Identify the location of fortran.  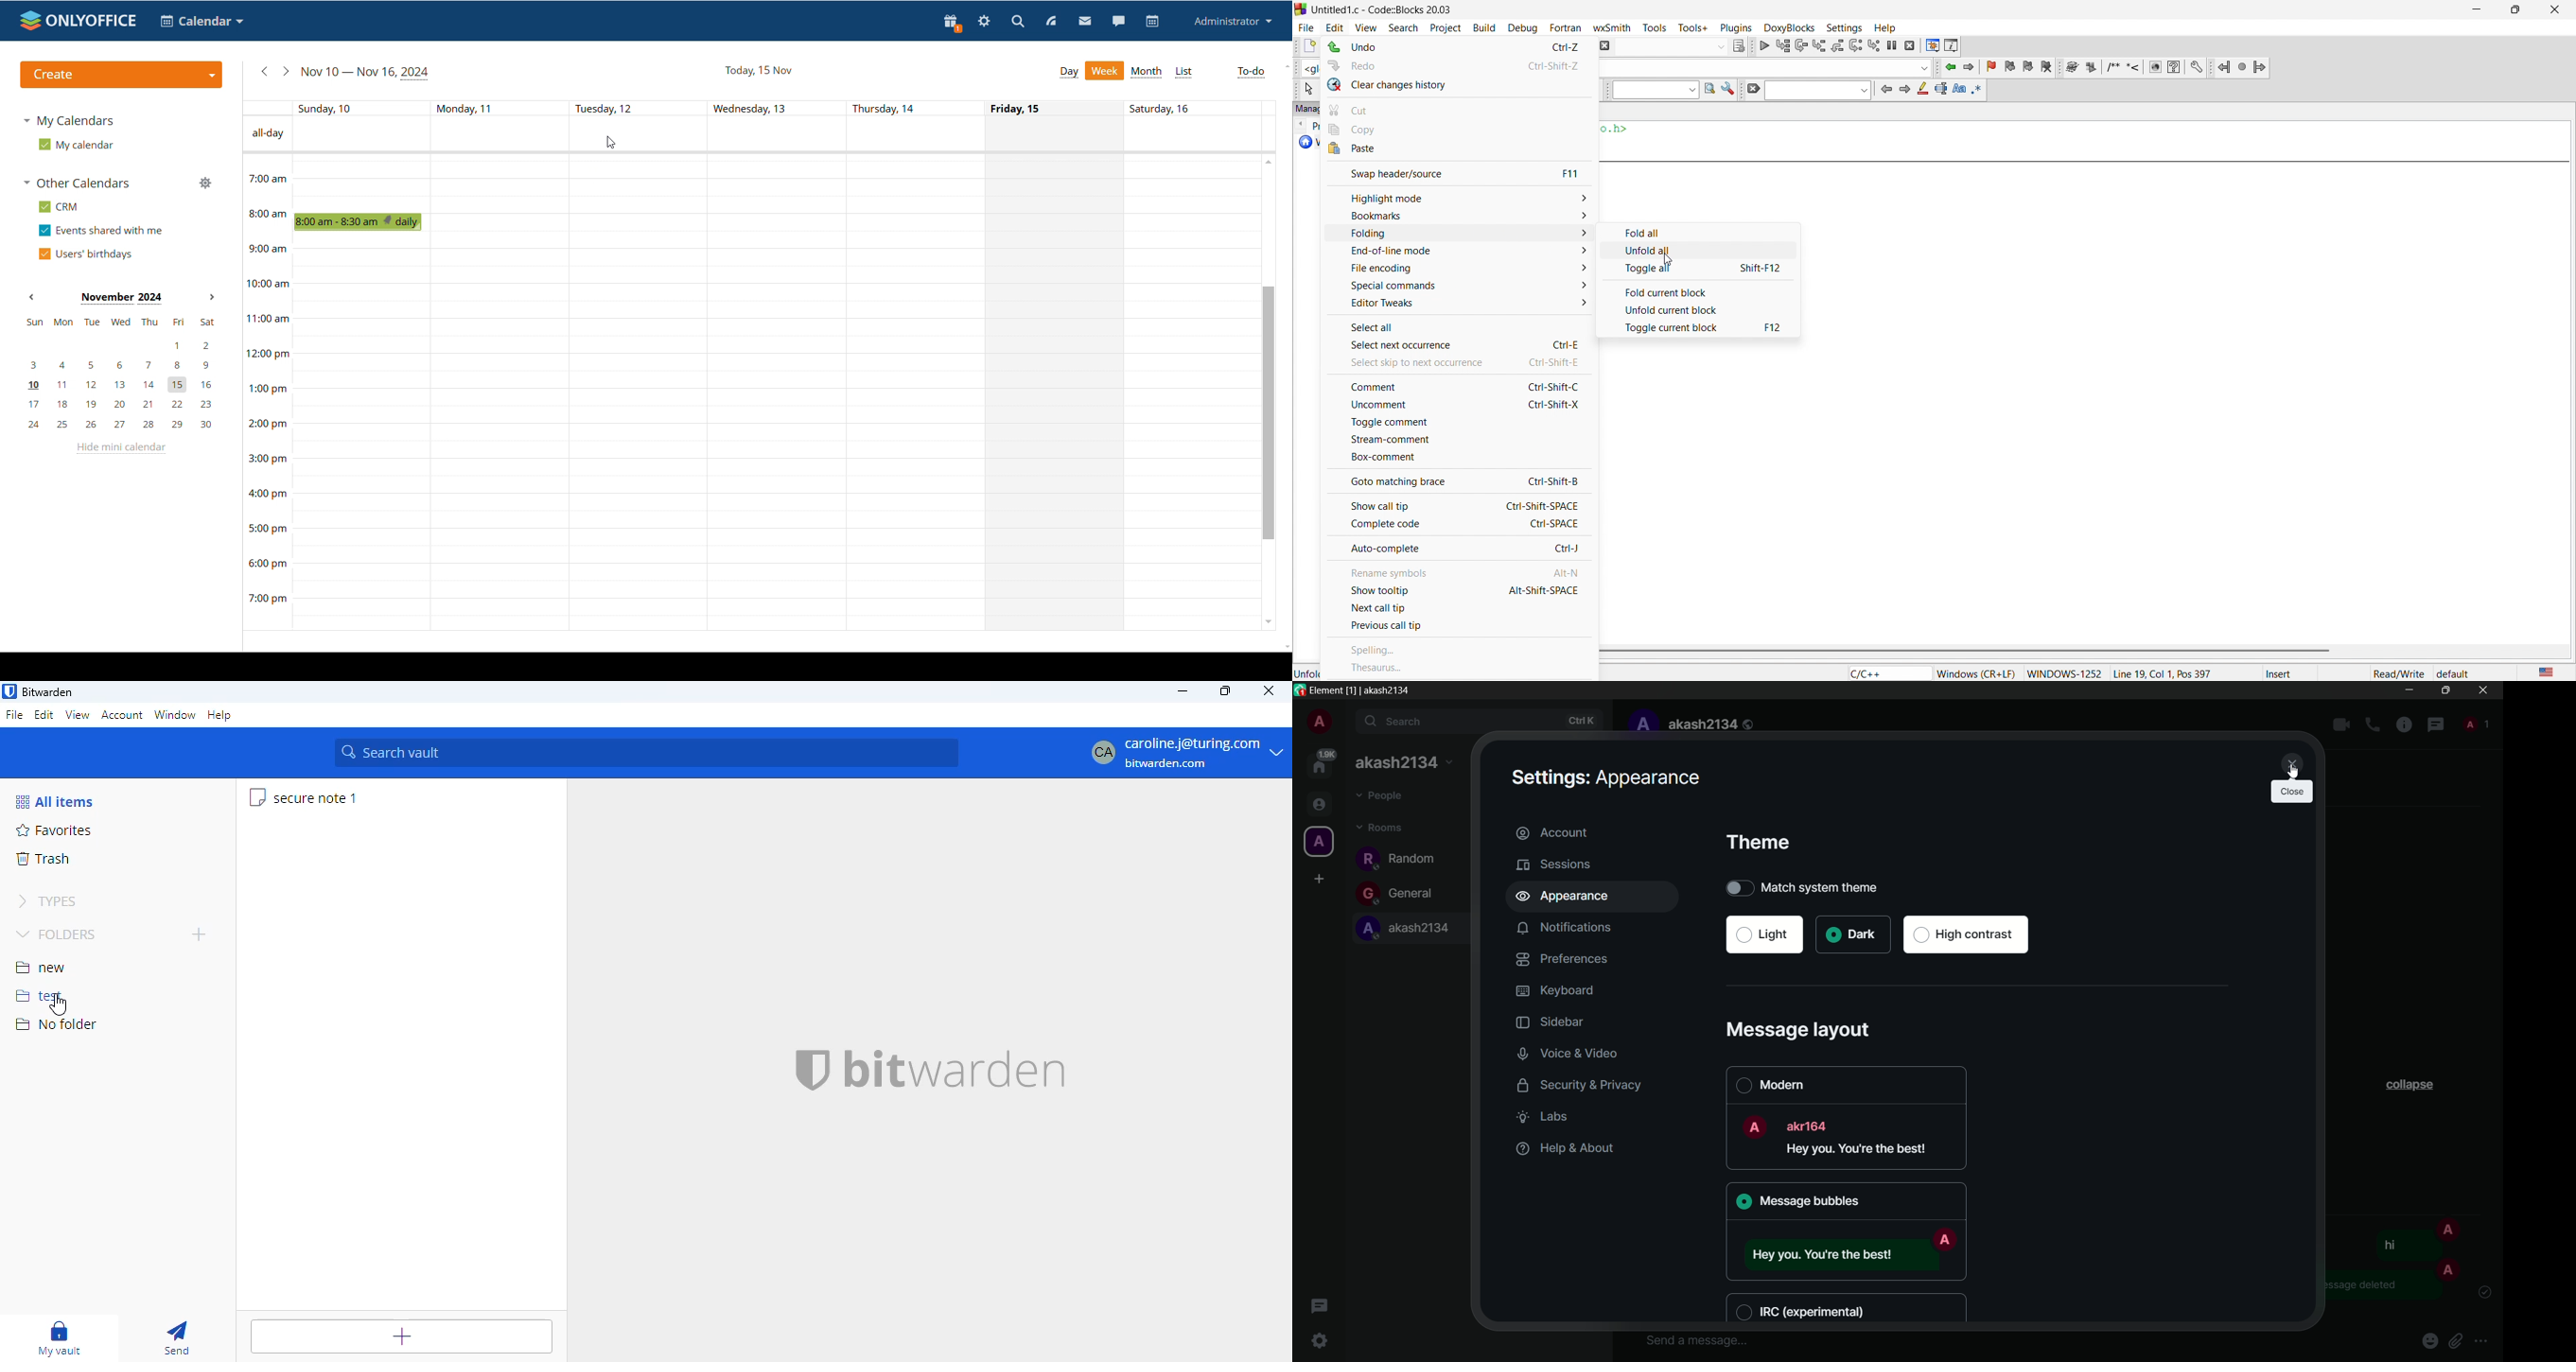
(1563, 27).